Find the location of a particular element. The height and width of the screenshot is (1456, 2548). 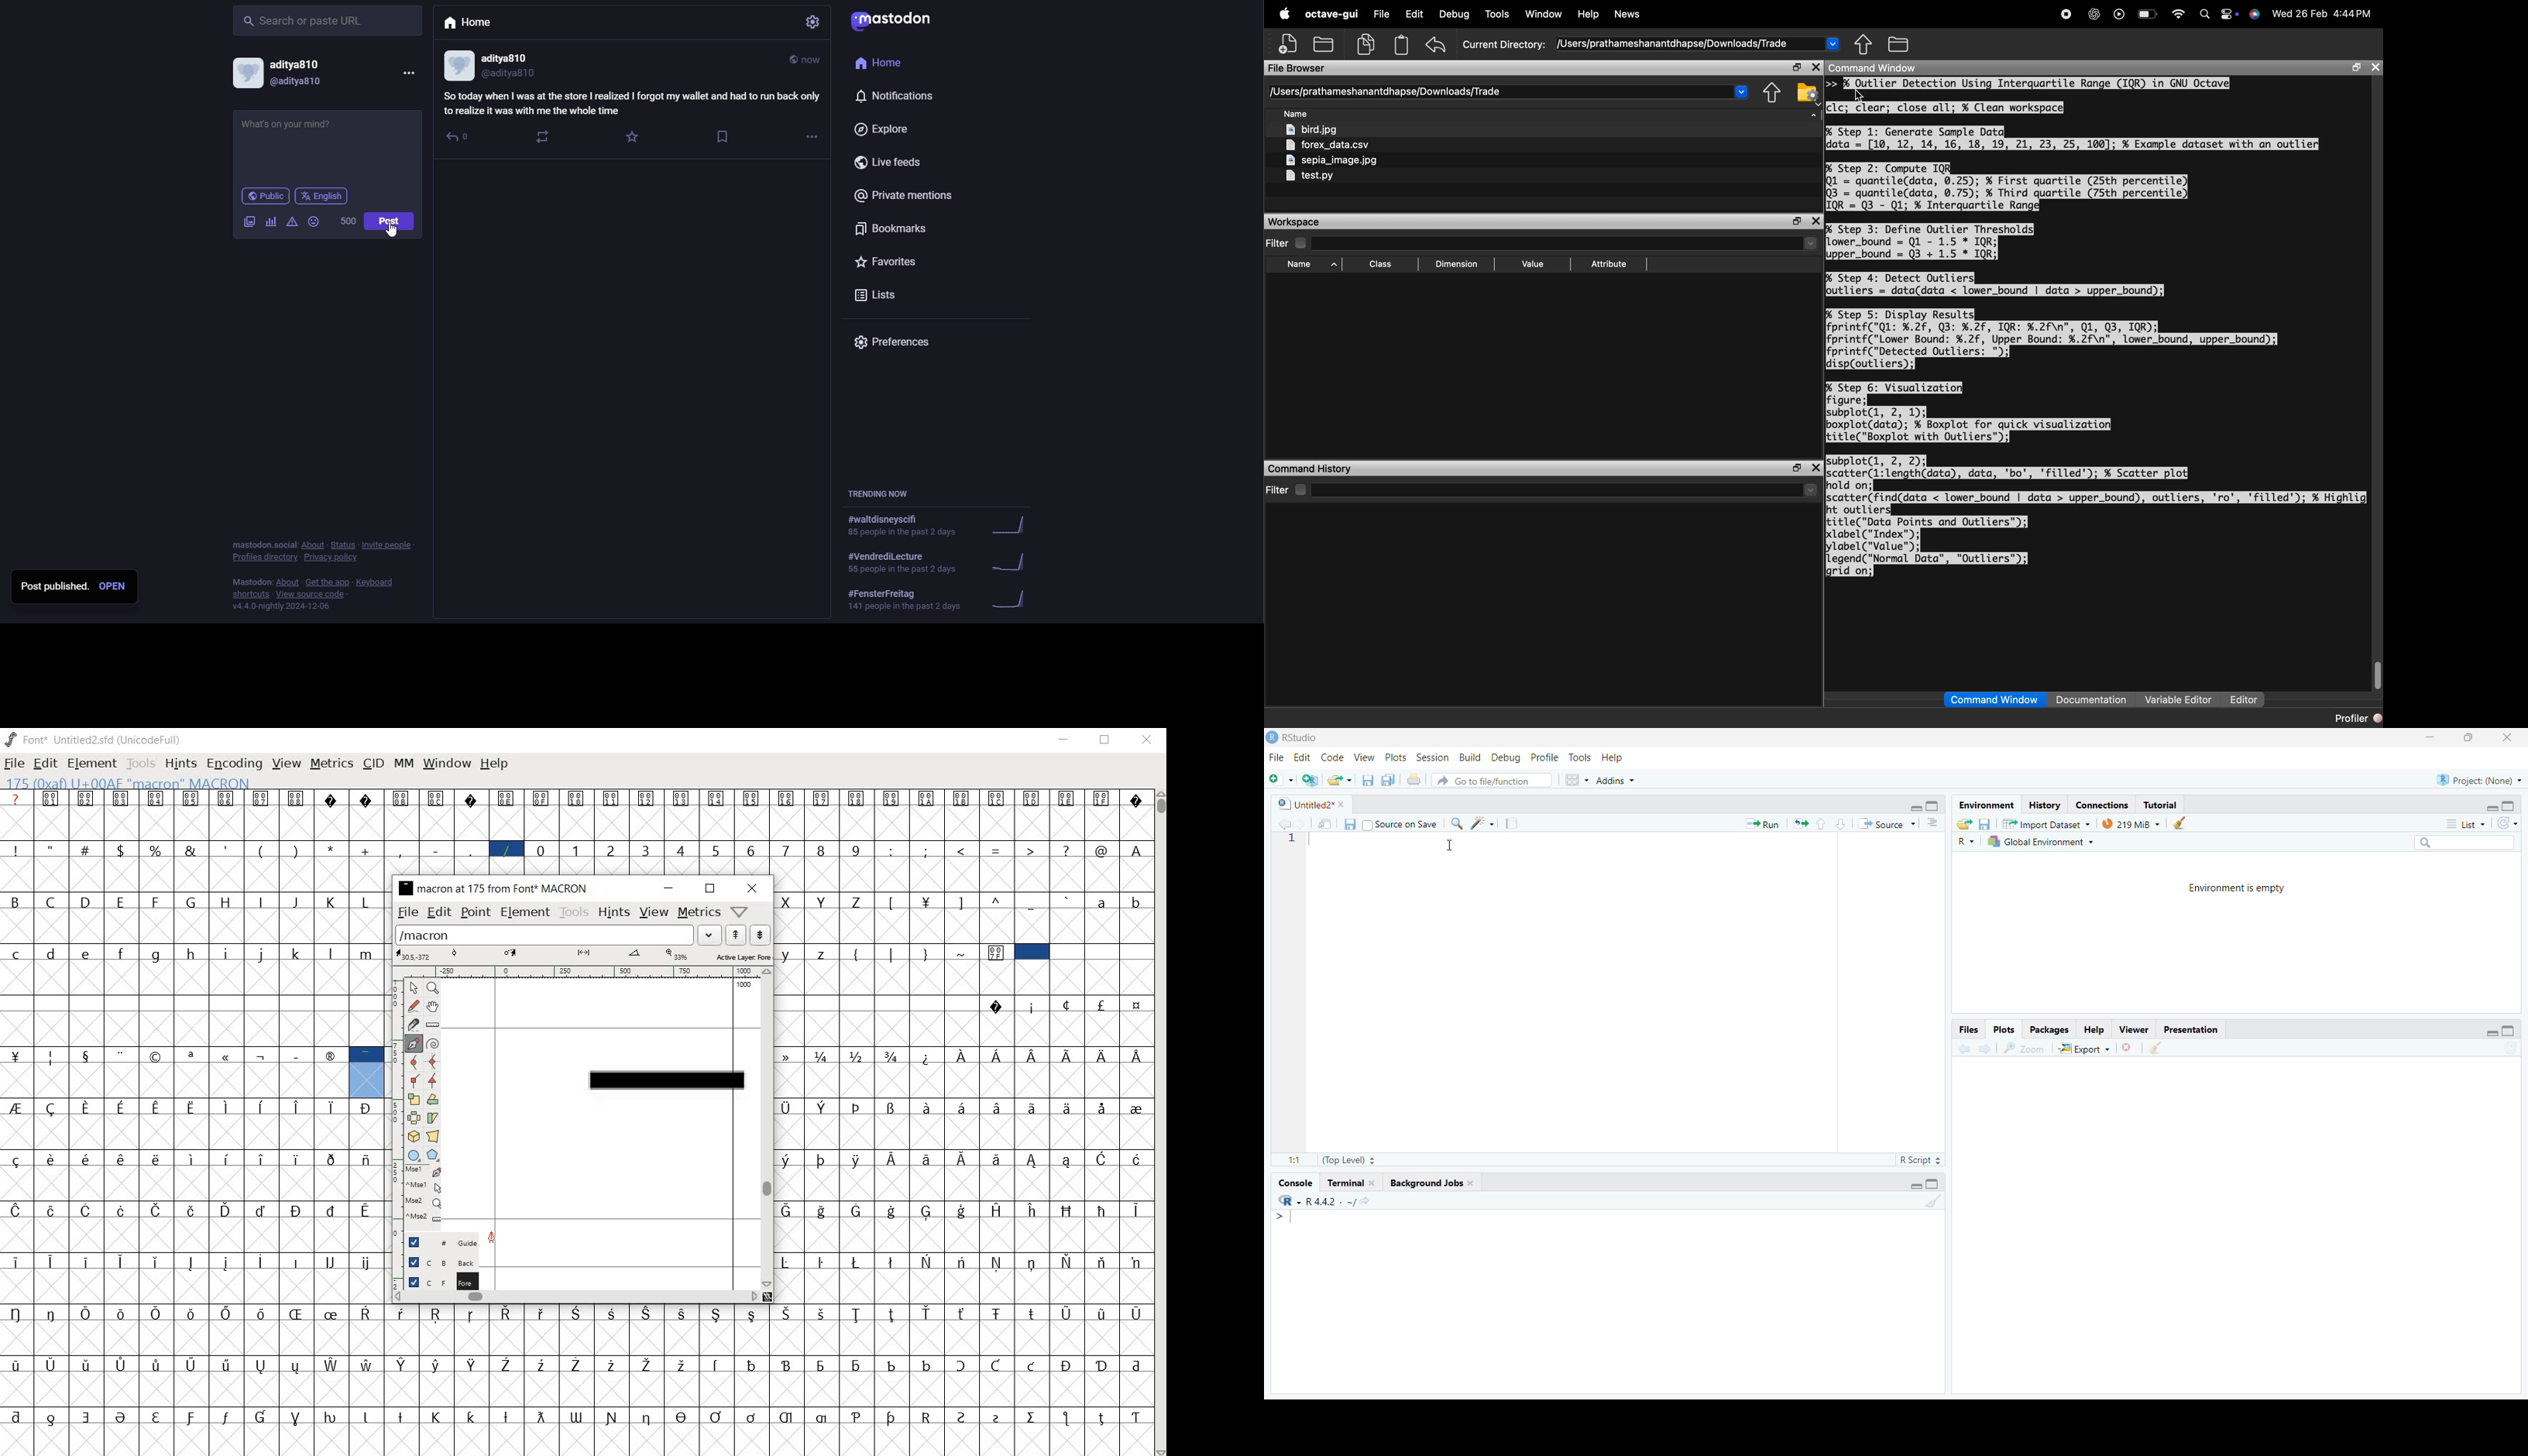

Symbol is located at coordinates (1031, 1417).